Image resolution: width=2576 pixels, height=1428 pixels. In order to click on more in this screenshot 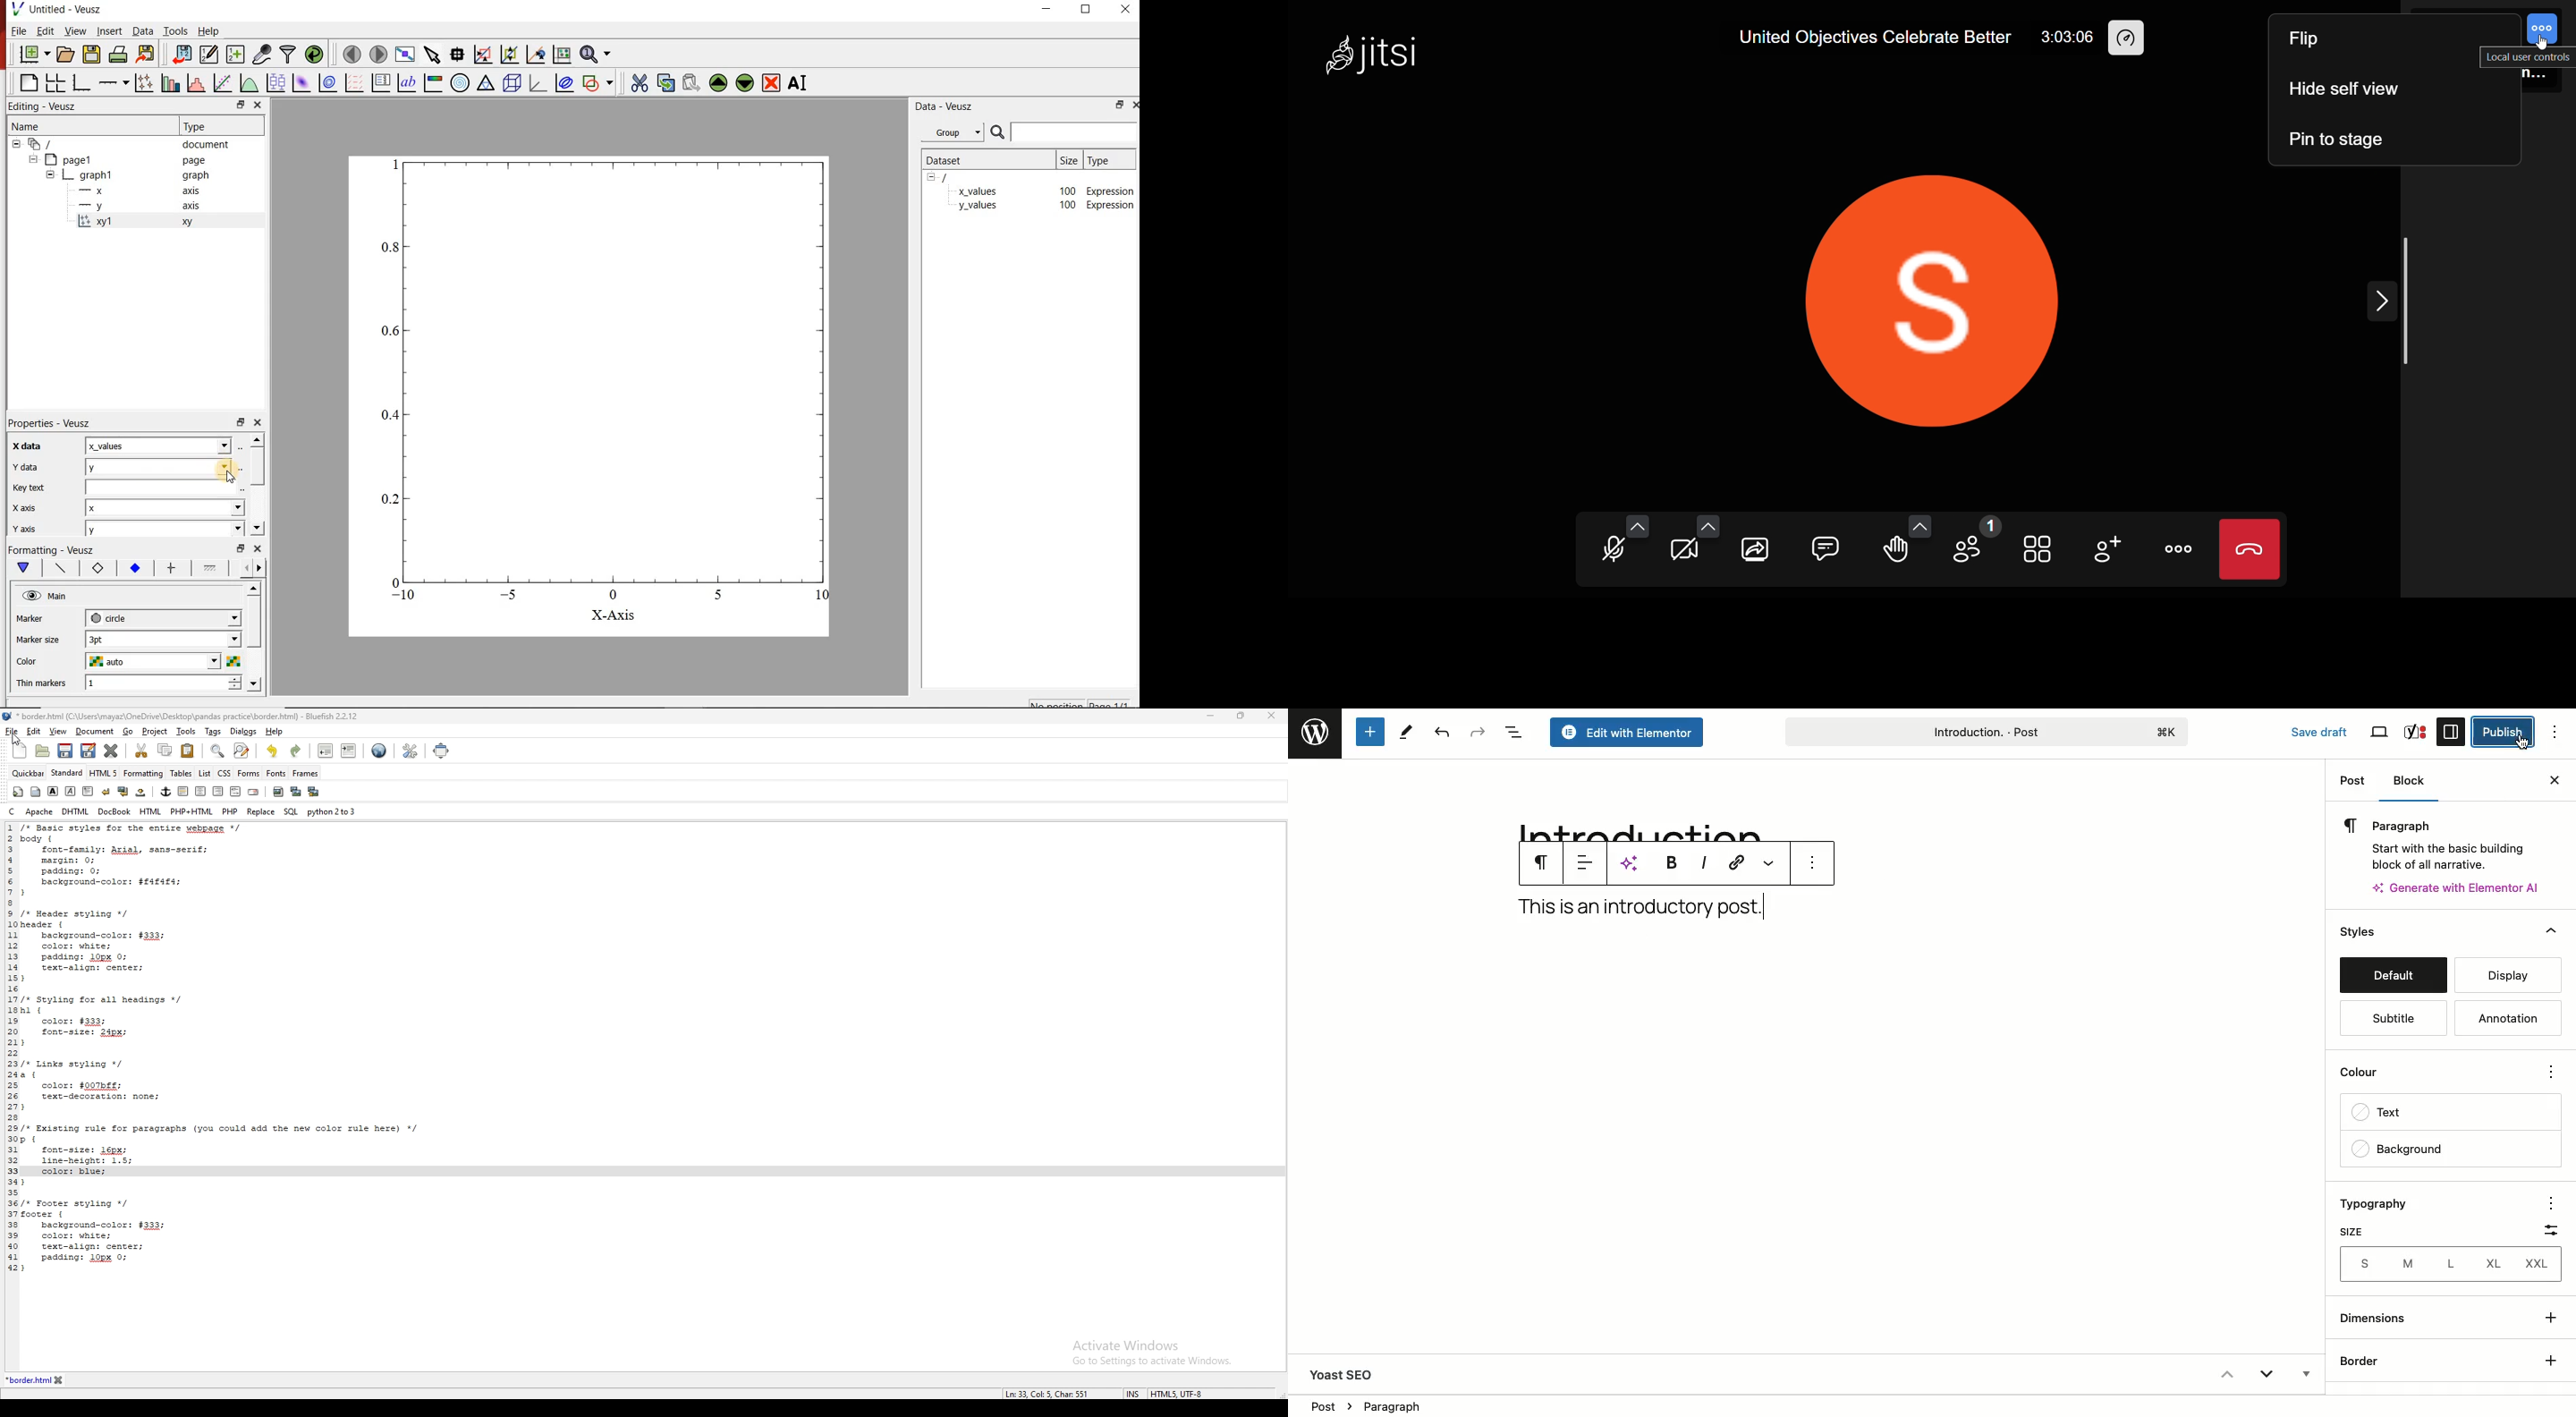, I will do `click(2182, 548)`.